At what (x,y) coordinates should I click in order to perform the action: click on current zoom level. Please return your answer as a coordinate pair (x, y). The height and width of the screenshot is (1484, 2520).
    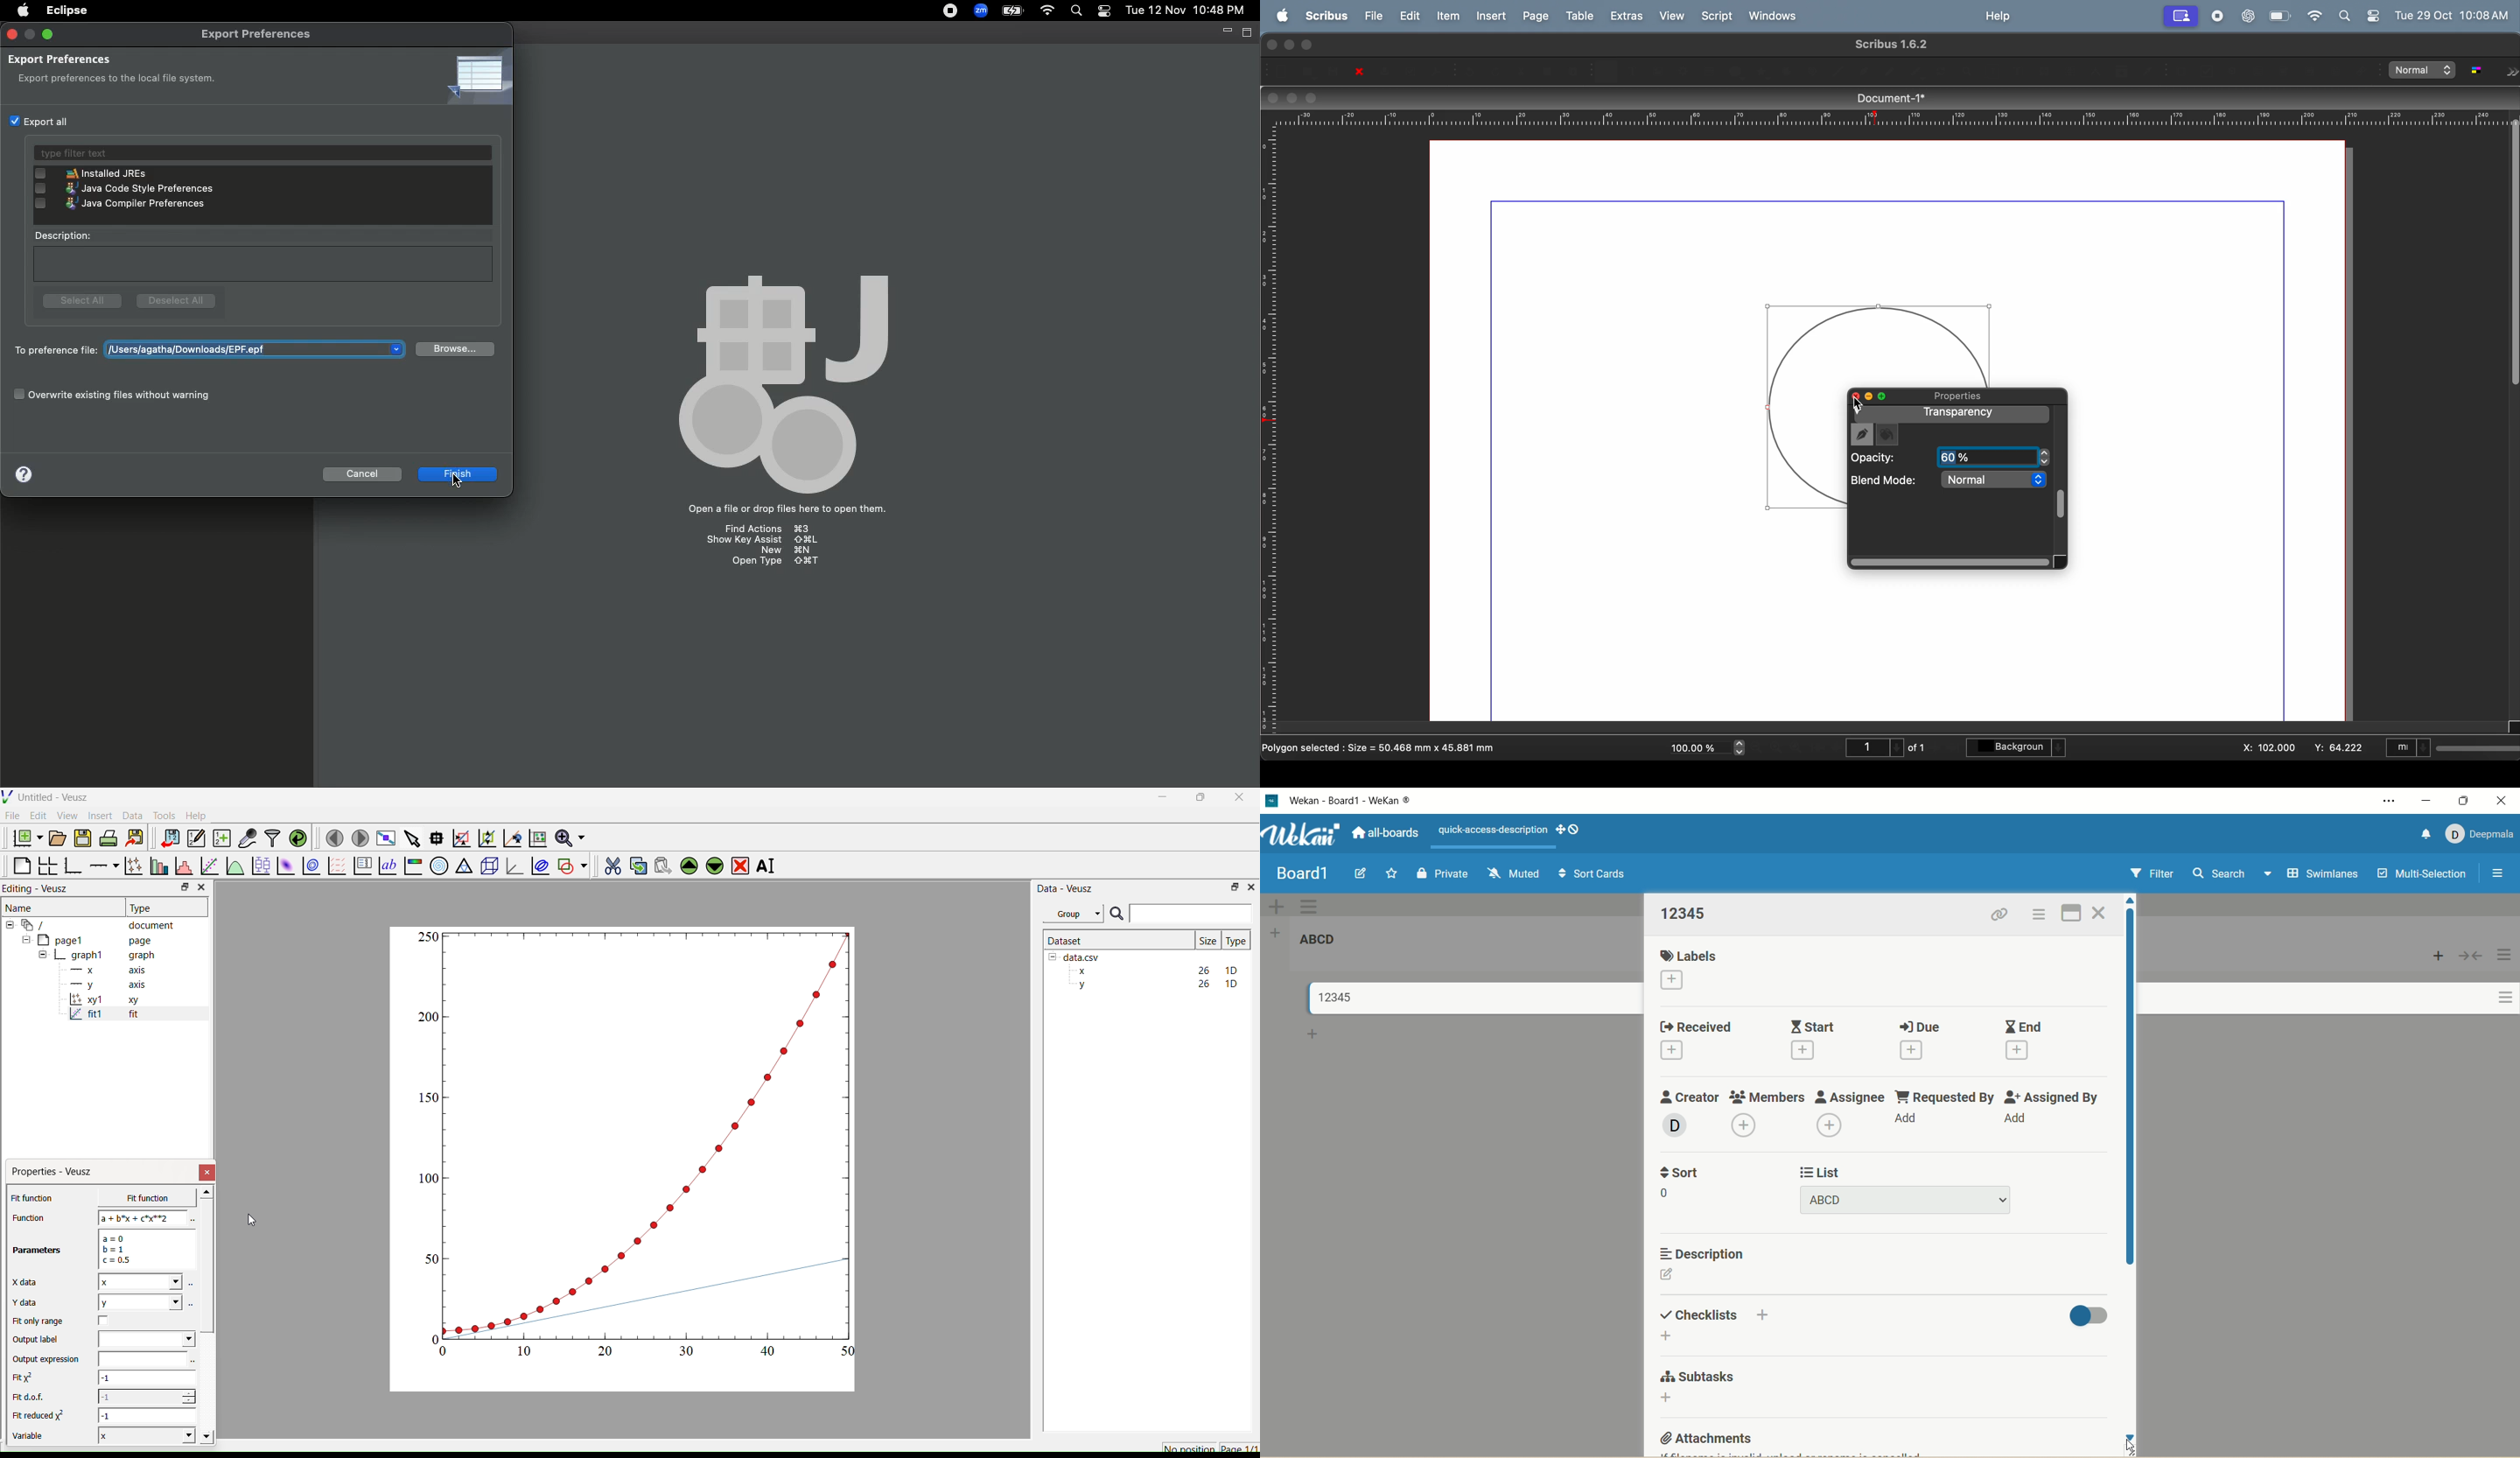
    Looking at the image, I should click on (1711, 747).